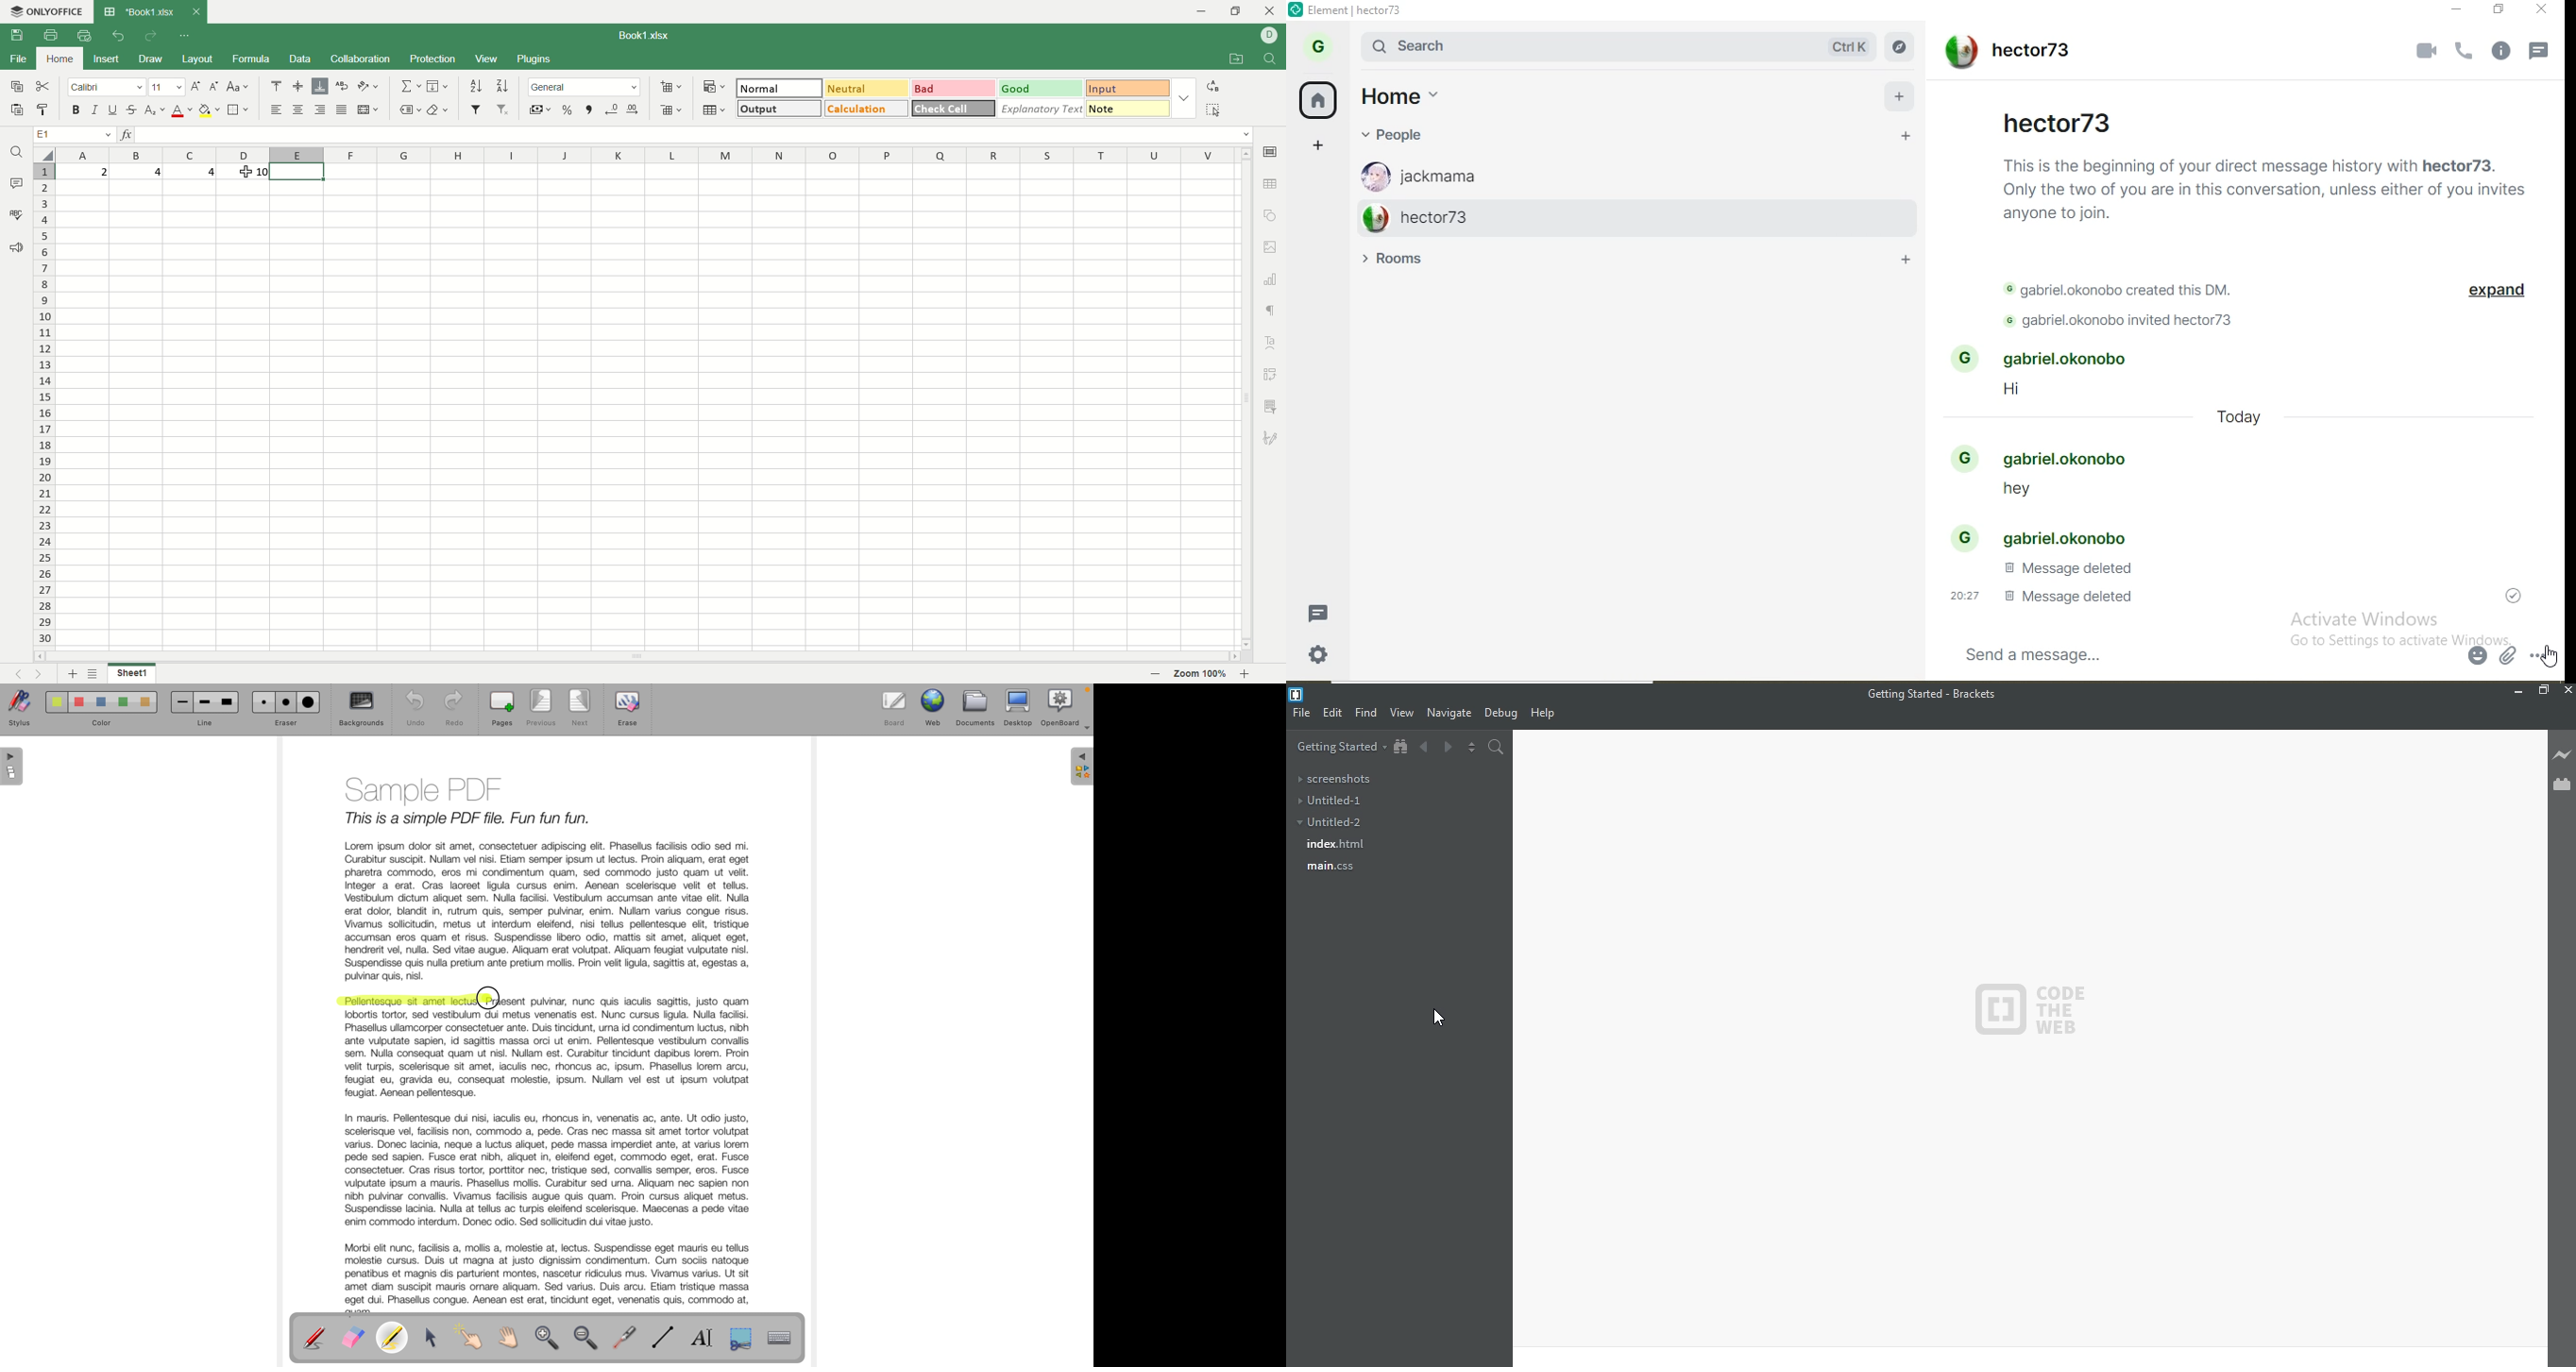 The image size is (2576, 1372). What do you see at coordinates (1340, 746) in the screenshot?
I see `getting started` at bounding box center [1340, 746].